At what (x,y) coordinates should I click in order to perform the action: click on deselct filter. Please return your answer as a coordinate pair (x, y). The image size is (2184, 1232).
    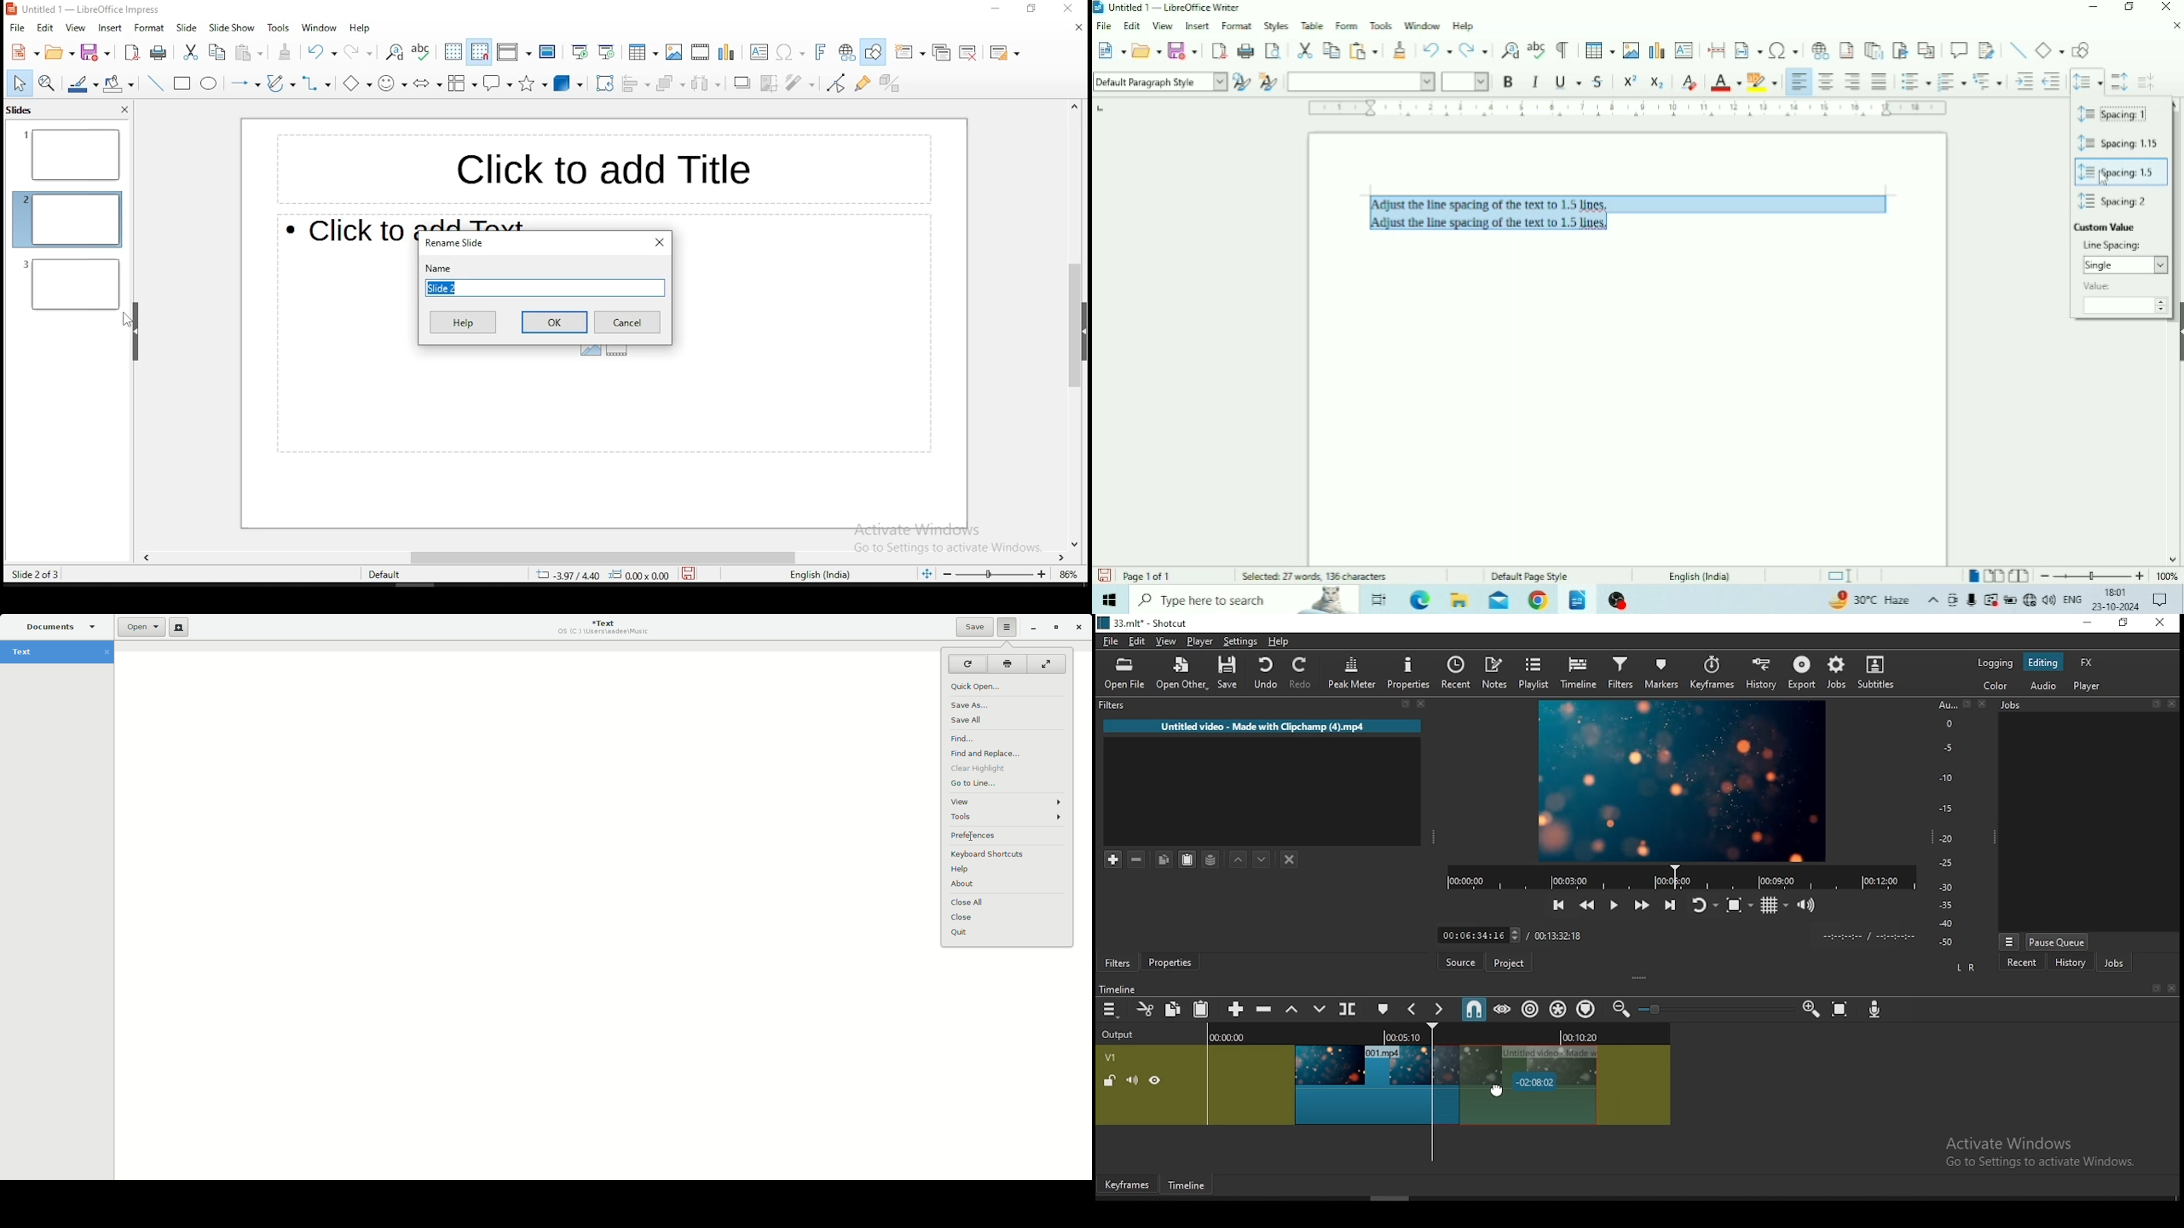
    Looking at the image, I should click on (1291, 860).